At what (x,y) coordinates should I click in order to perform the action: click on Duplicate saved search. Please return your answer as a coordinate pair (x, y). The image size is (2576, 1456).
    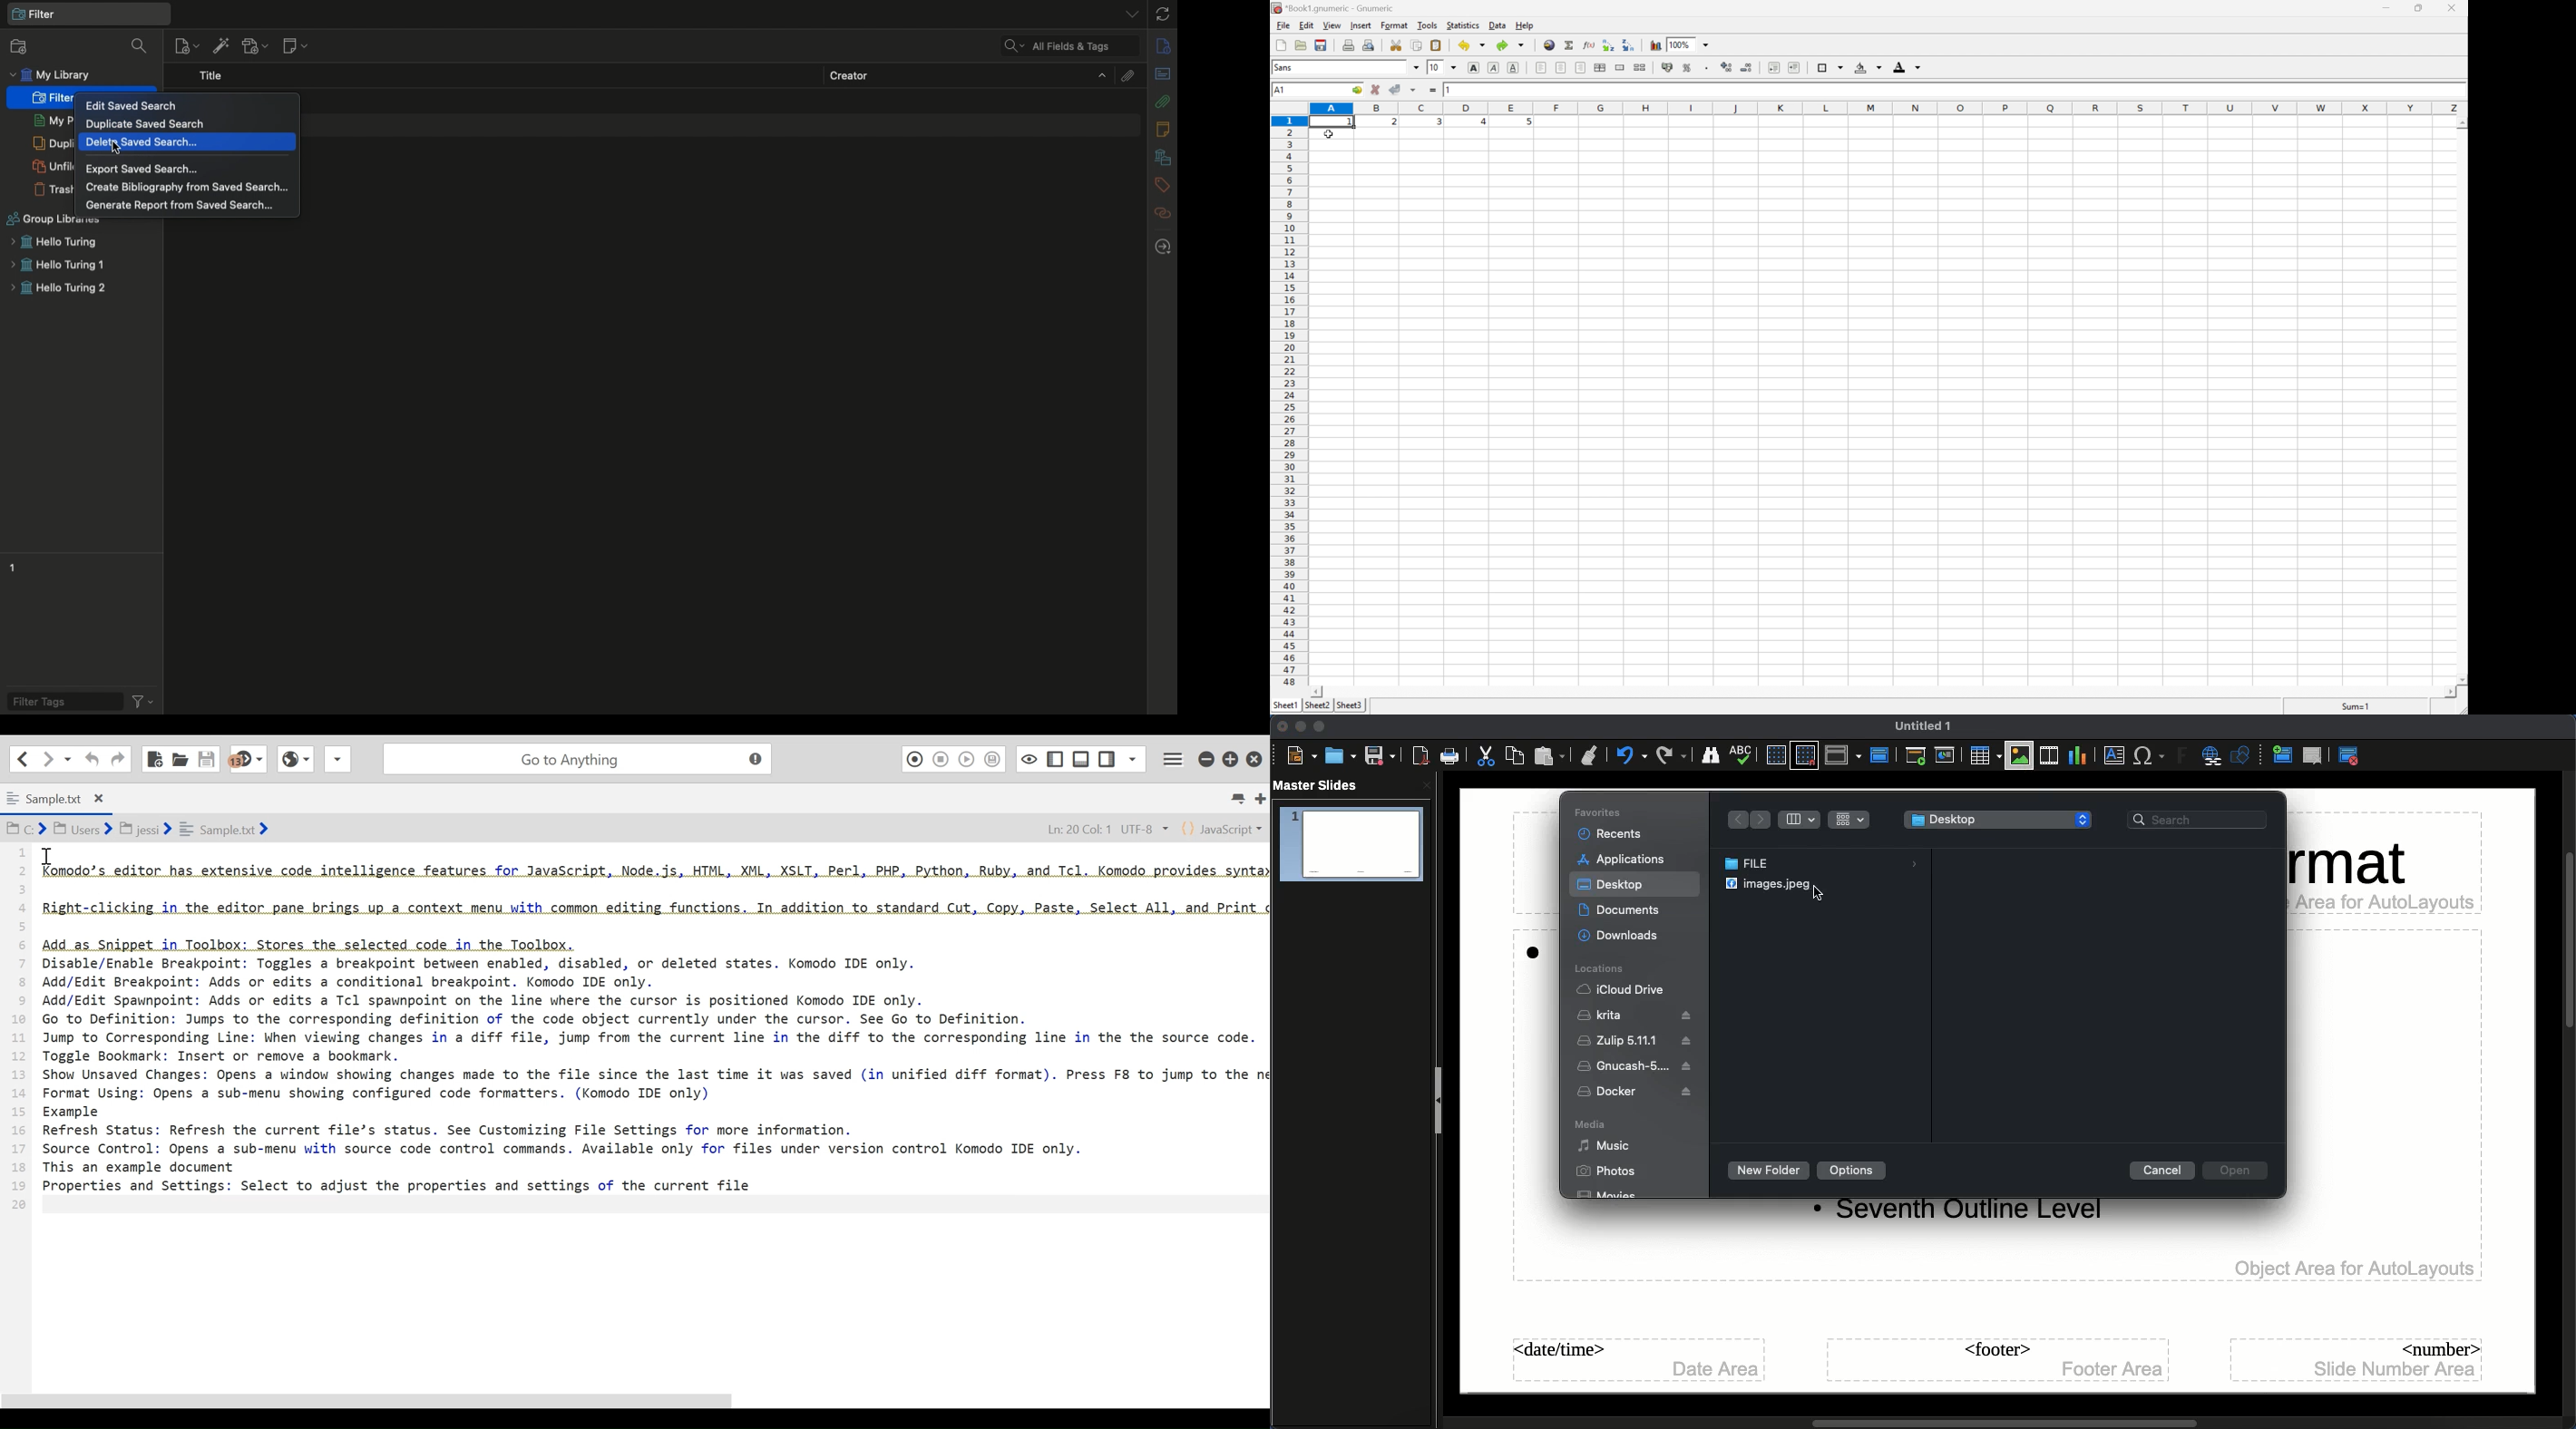
    Looking at the image, I should click on (148, 123).